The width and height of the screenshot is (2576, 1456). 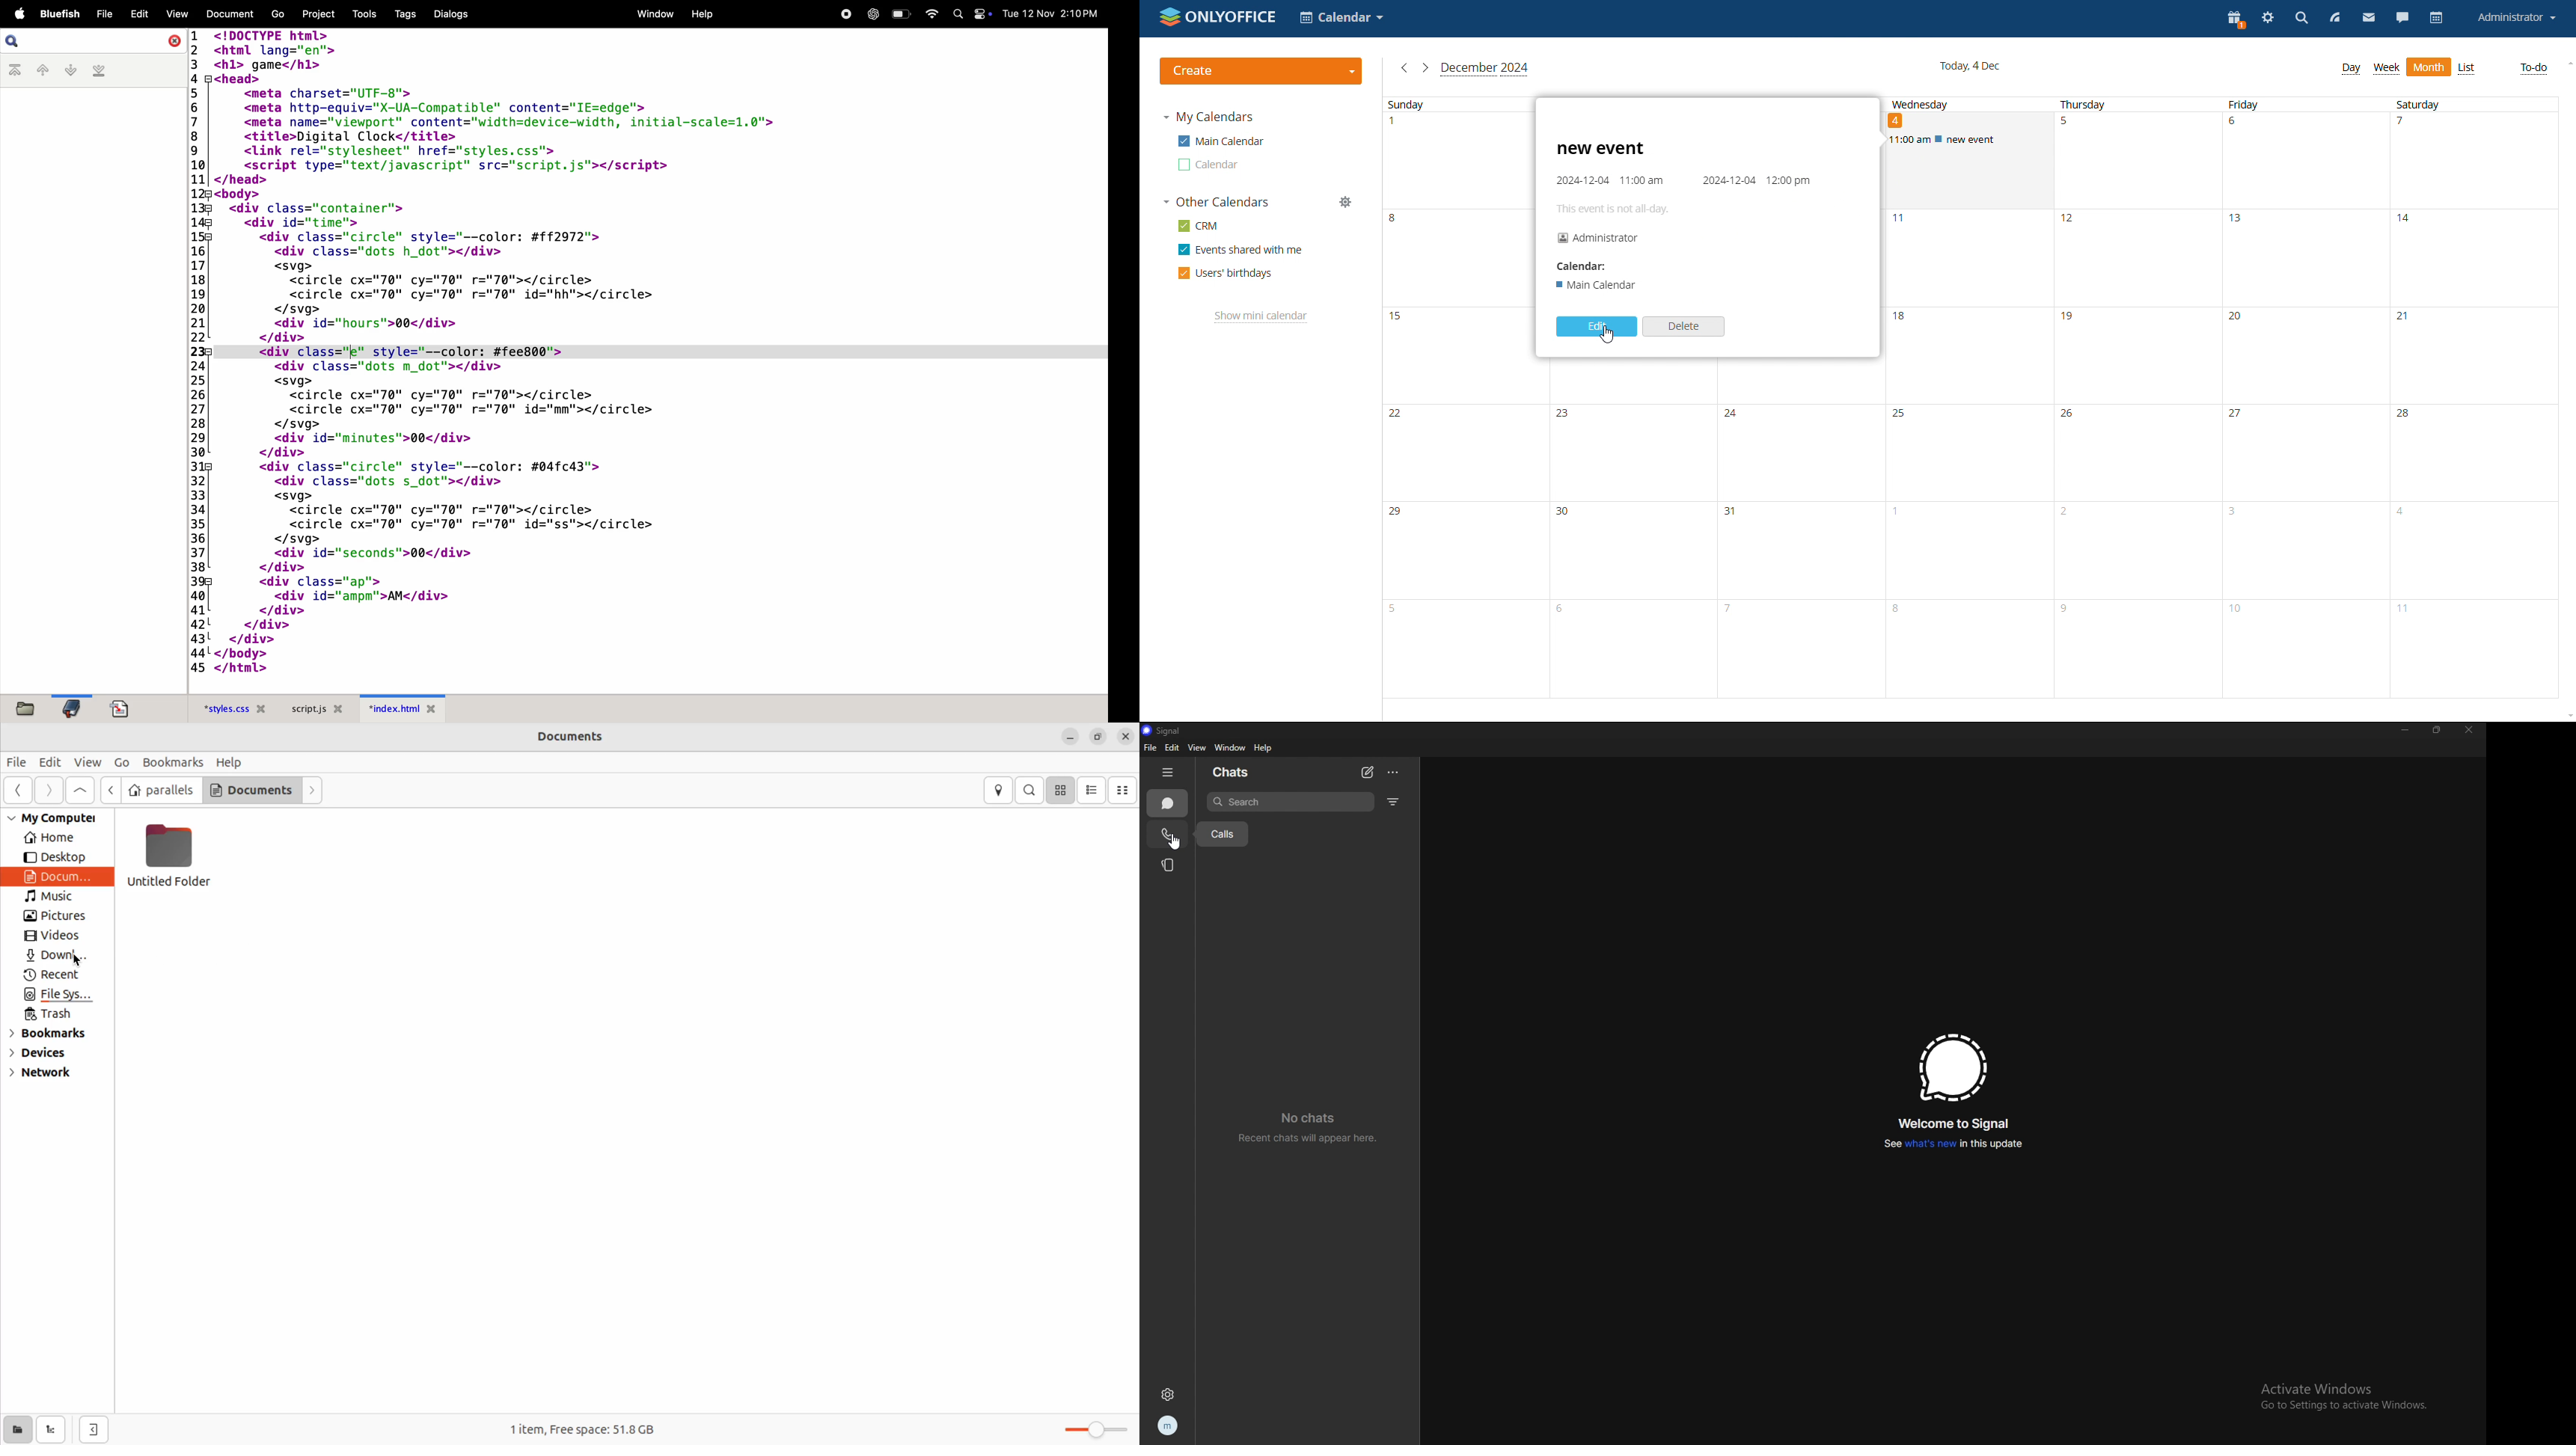 I want to click on feed, so click(x=2335, y=19).